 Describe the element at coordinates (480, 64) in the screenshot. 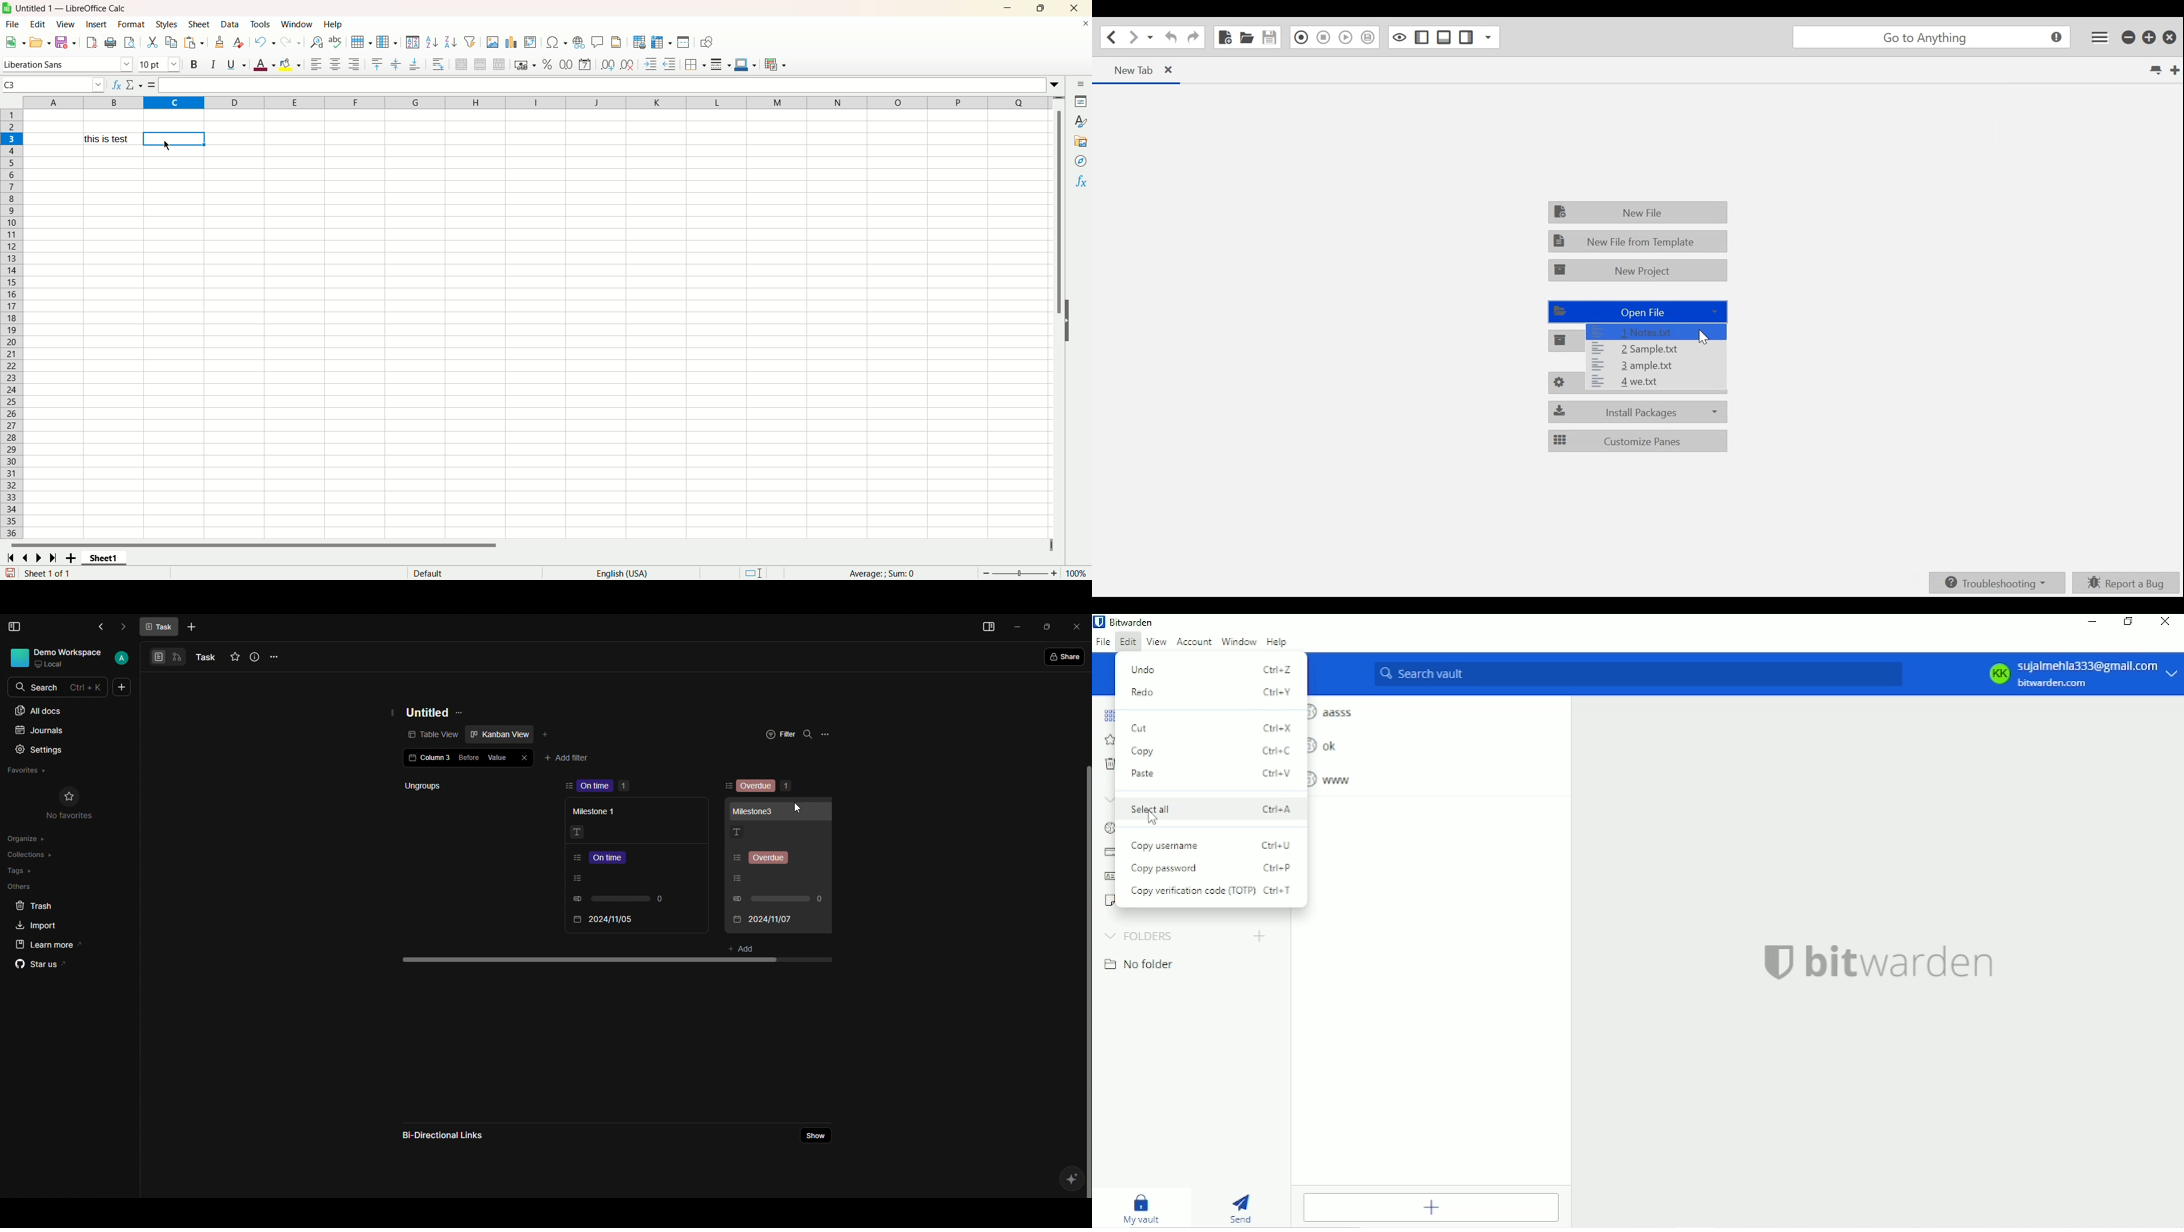

I see `merge` at that location.